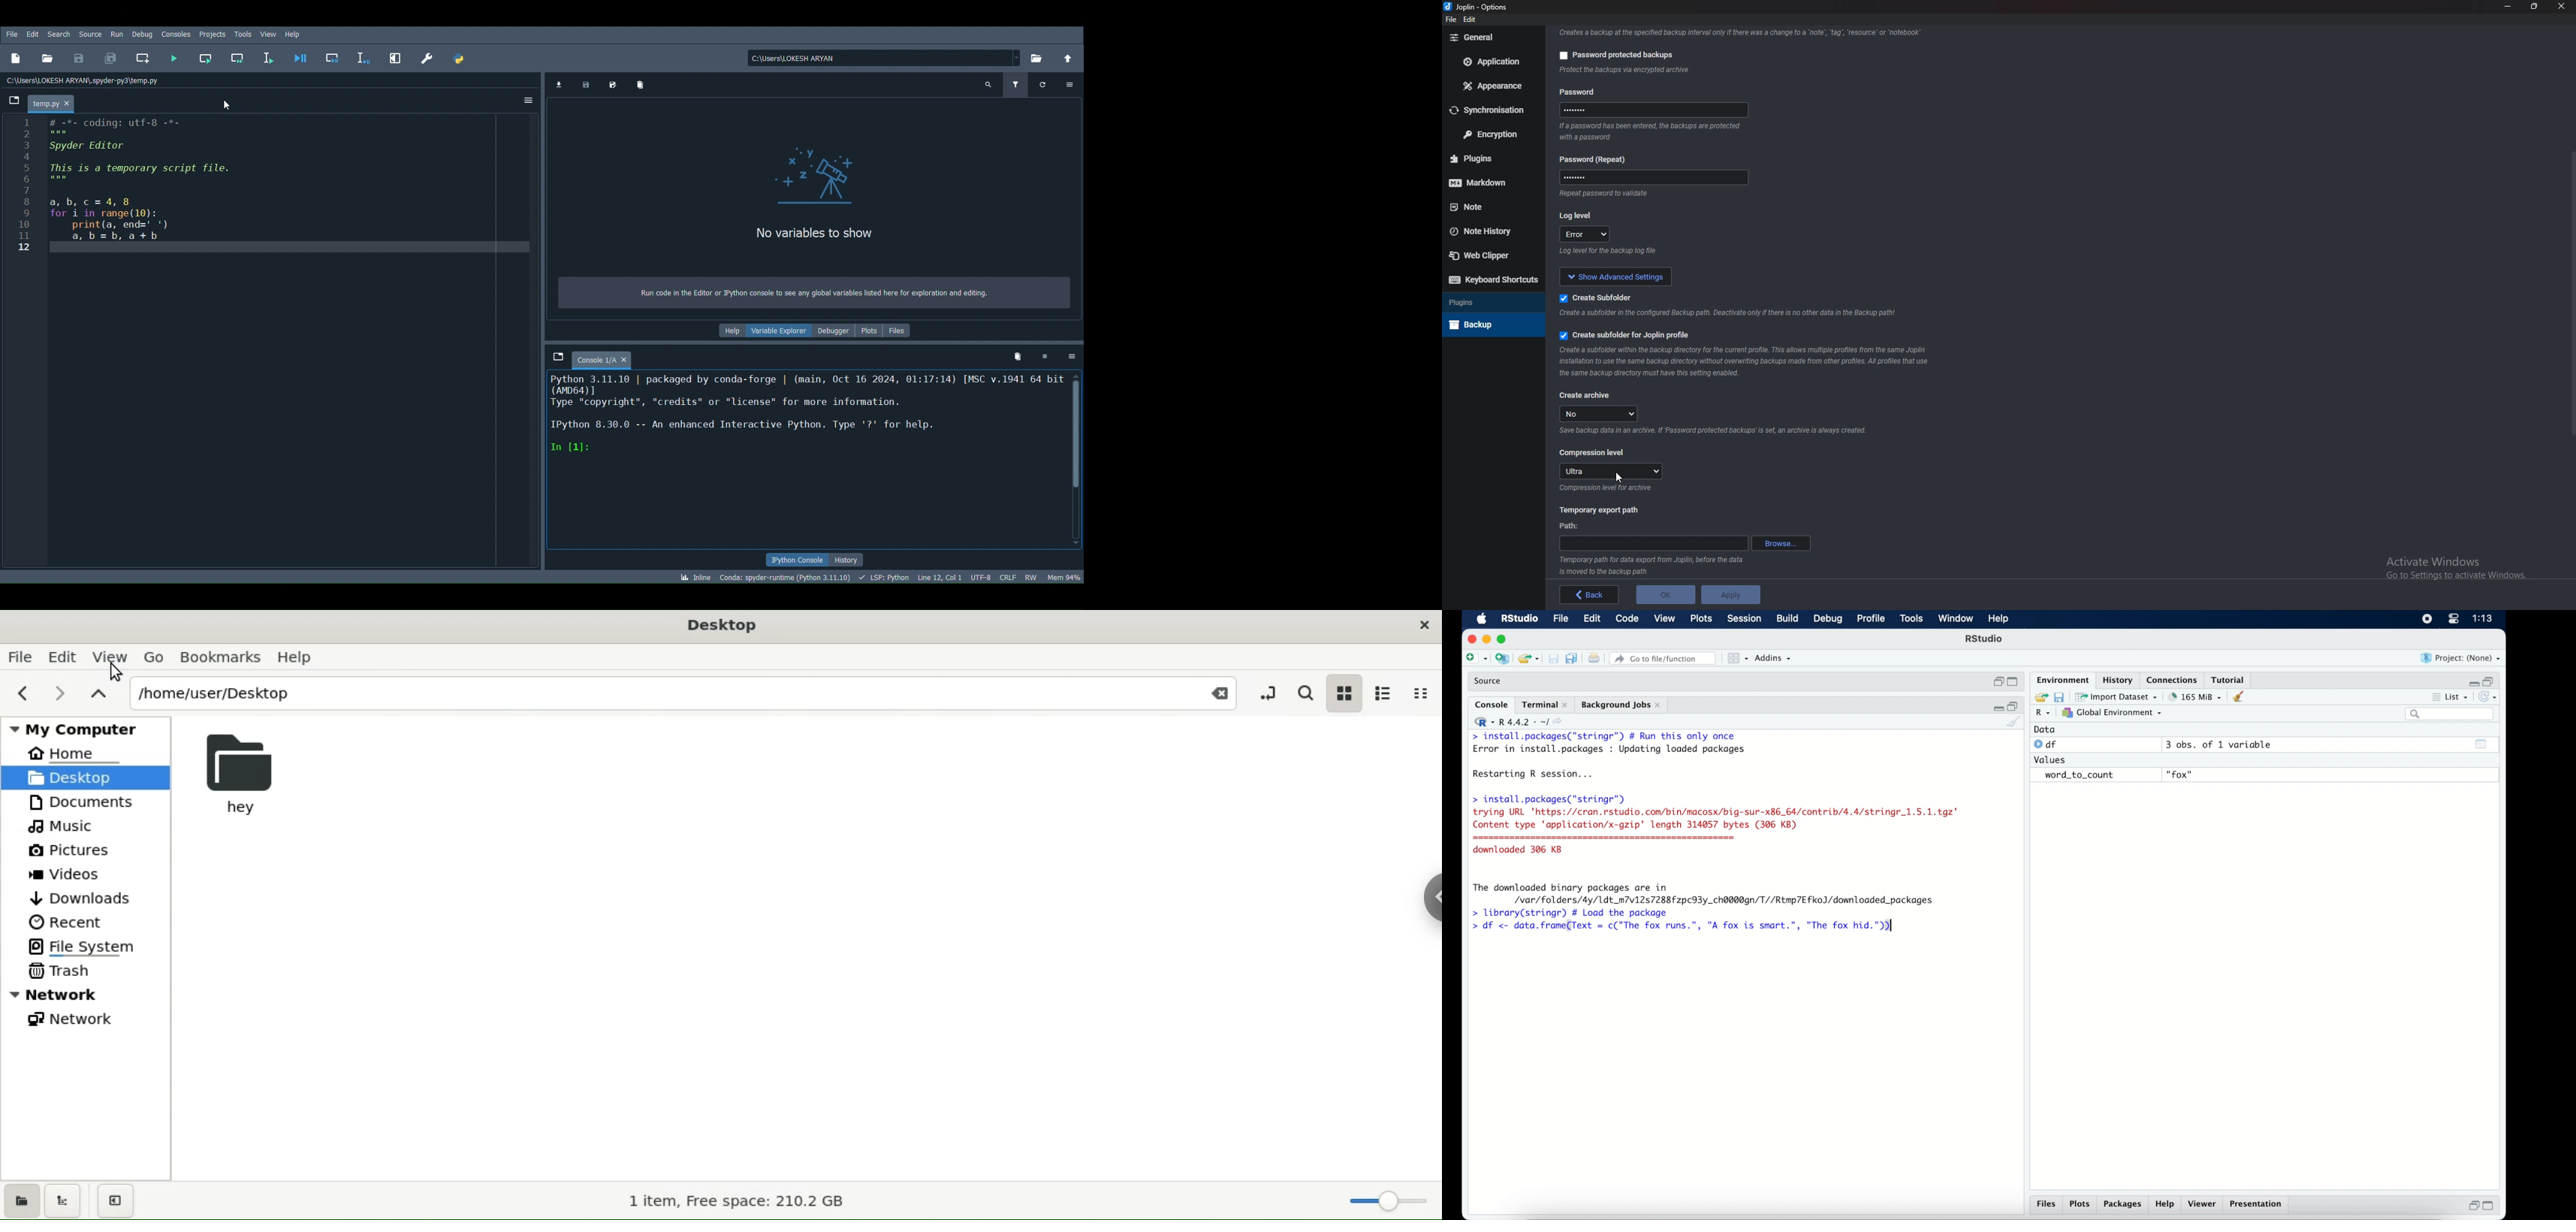  I want to click on general, so click(1490, 37).